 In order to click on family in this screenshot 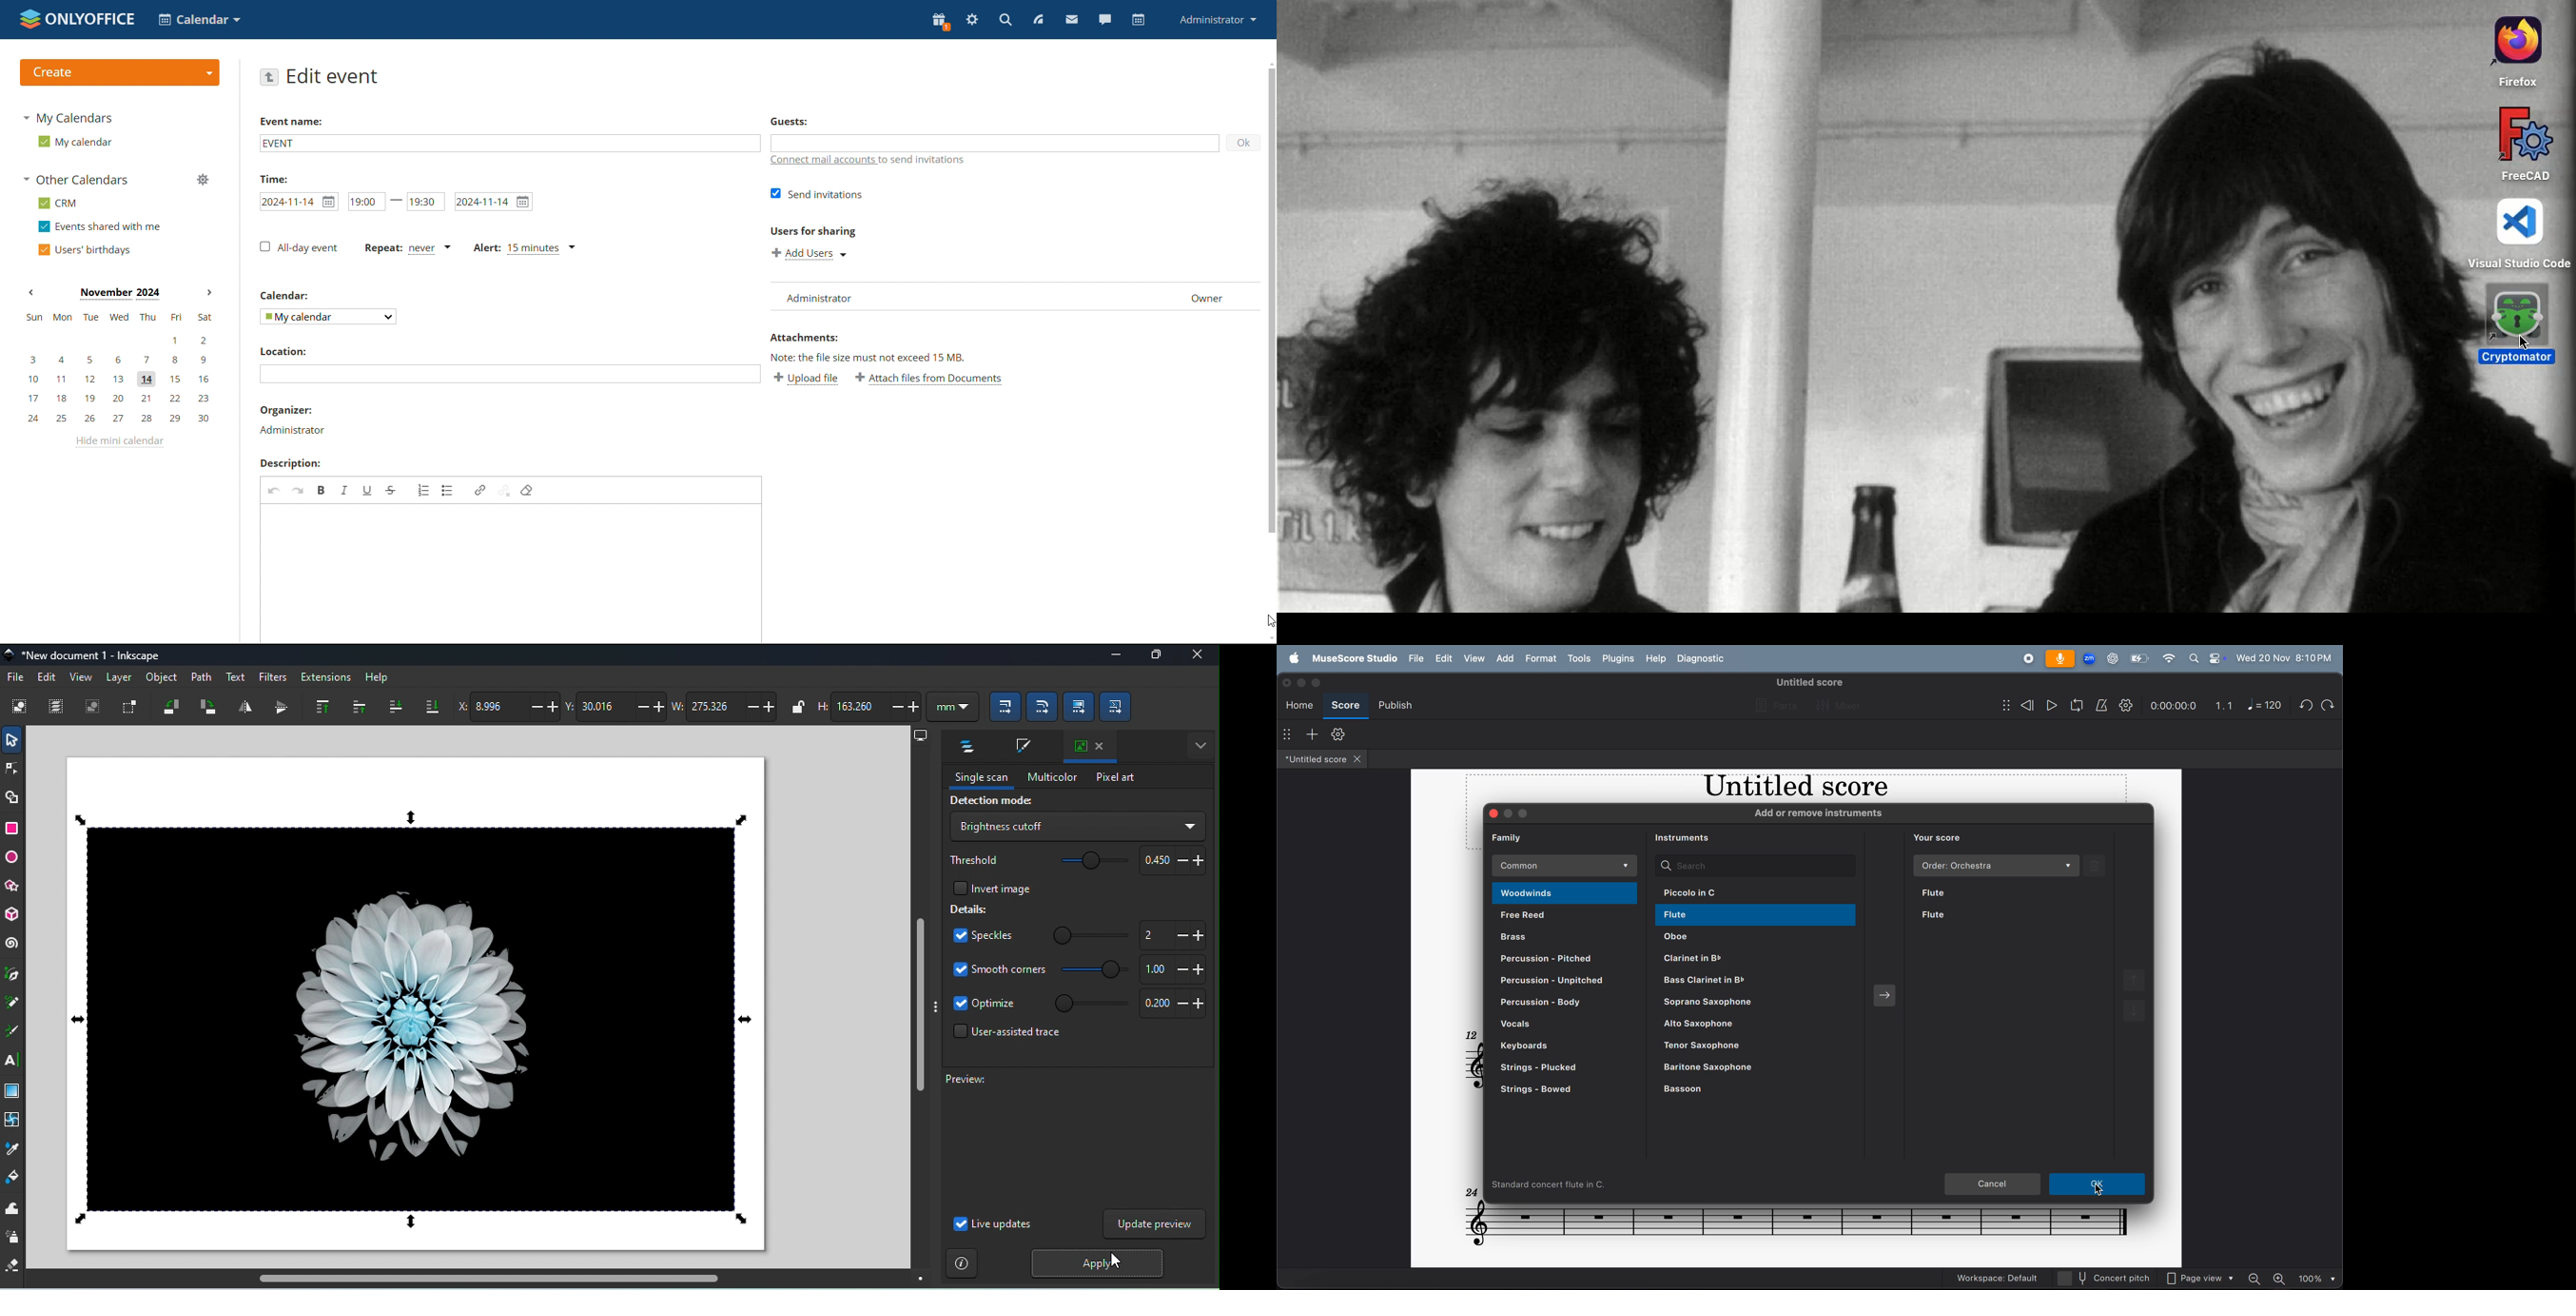, I will do `click(1513, 837)`.